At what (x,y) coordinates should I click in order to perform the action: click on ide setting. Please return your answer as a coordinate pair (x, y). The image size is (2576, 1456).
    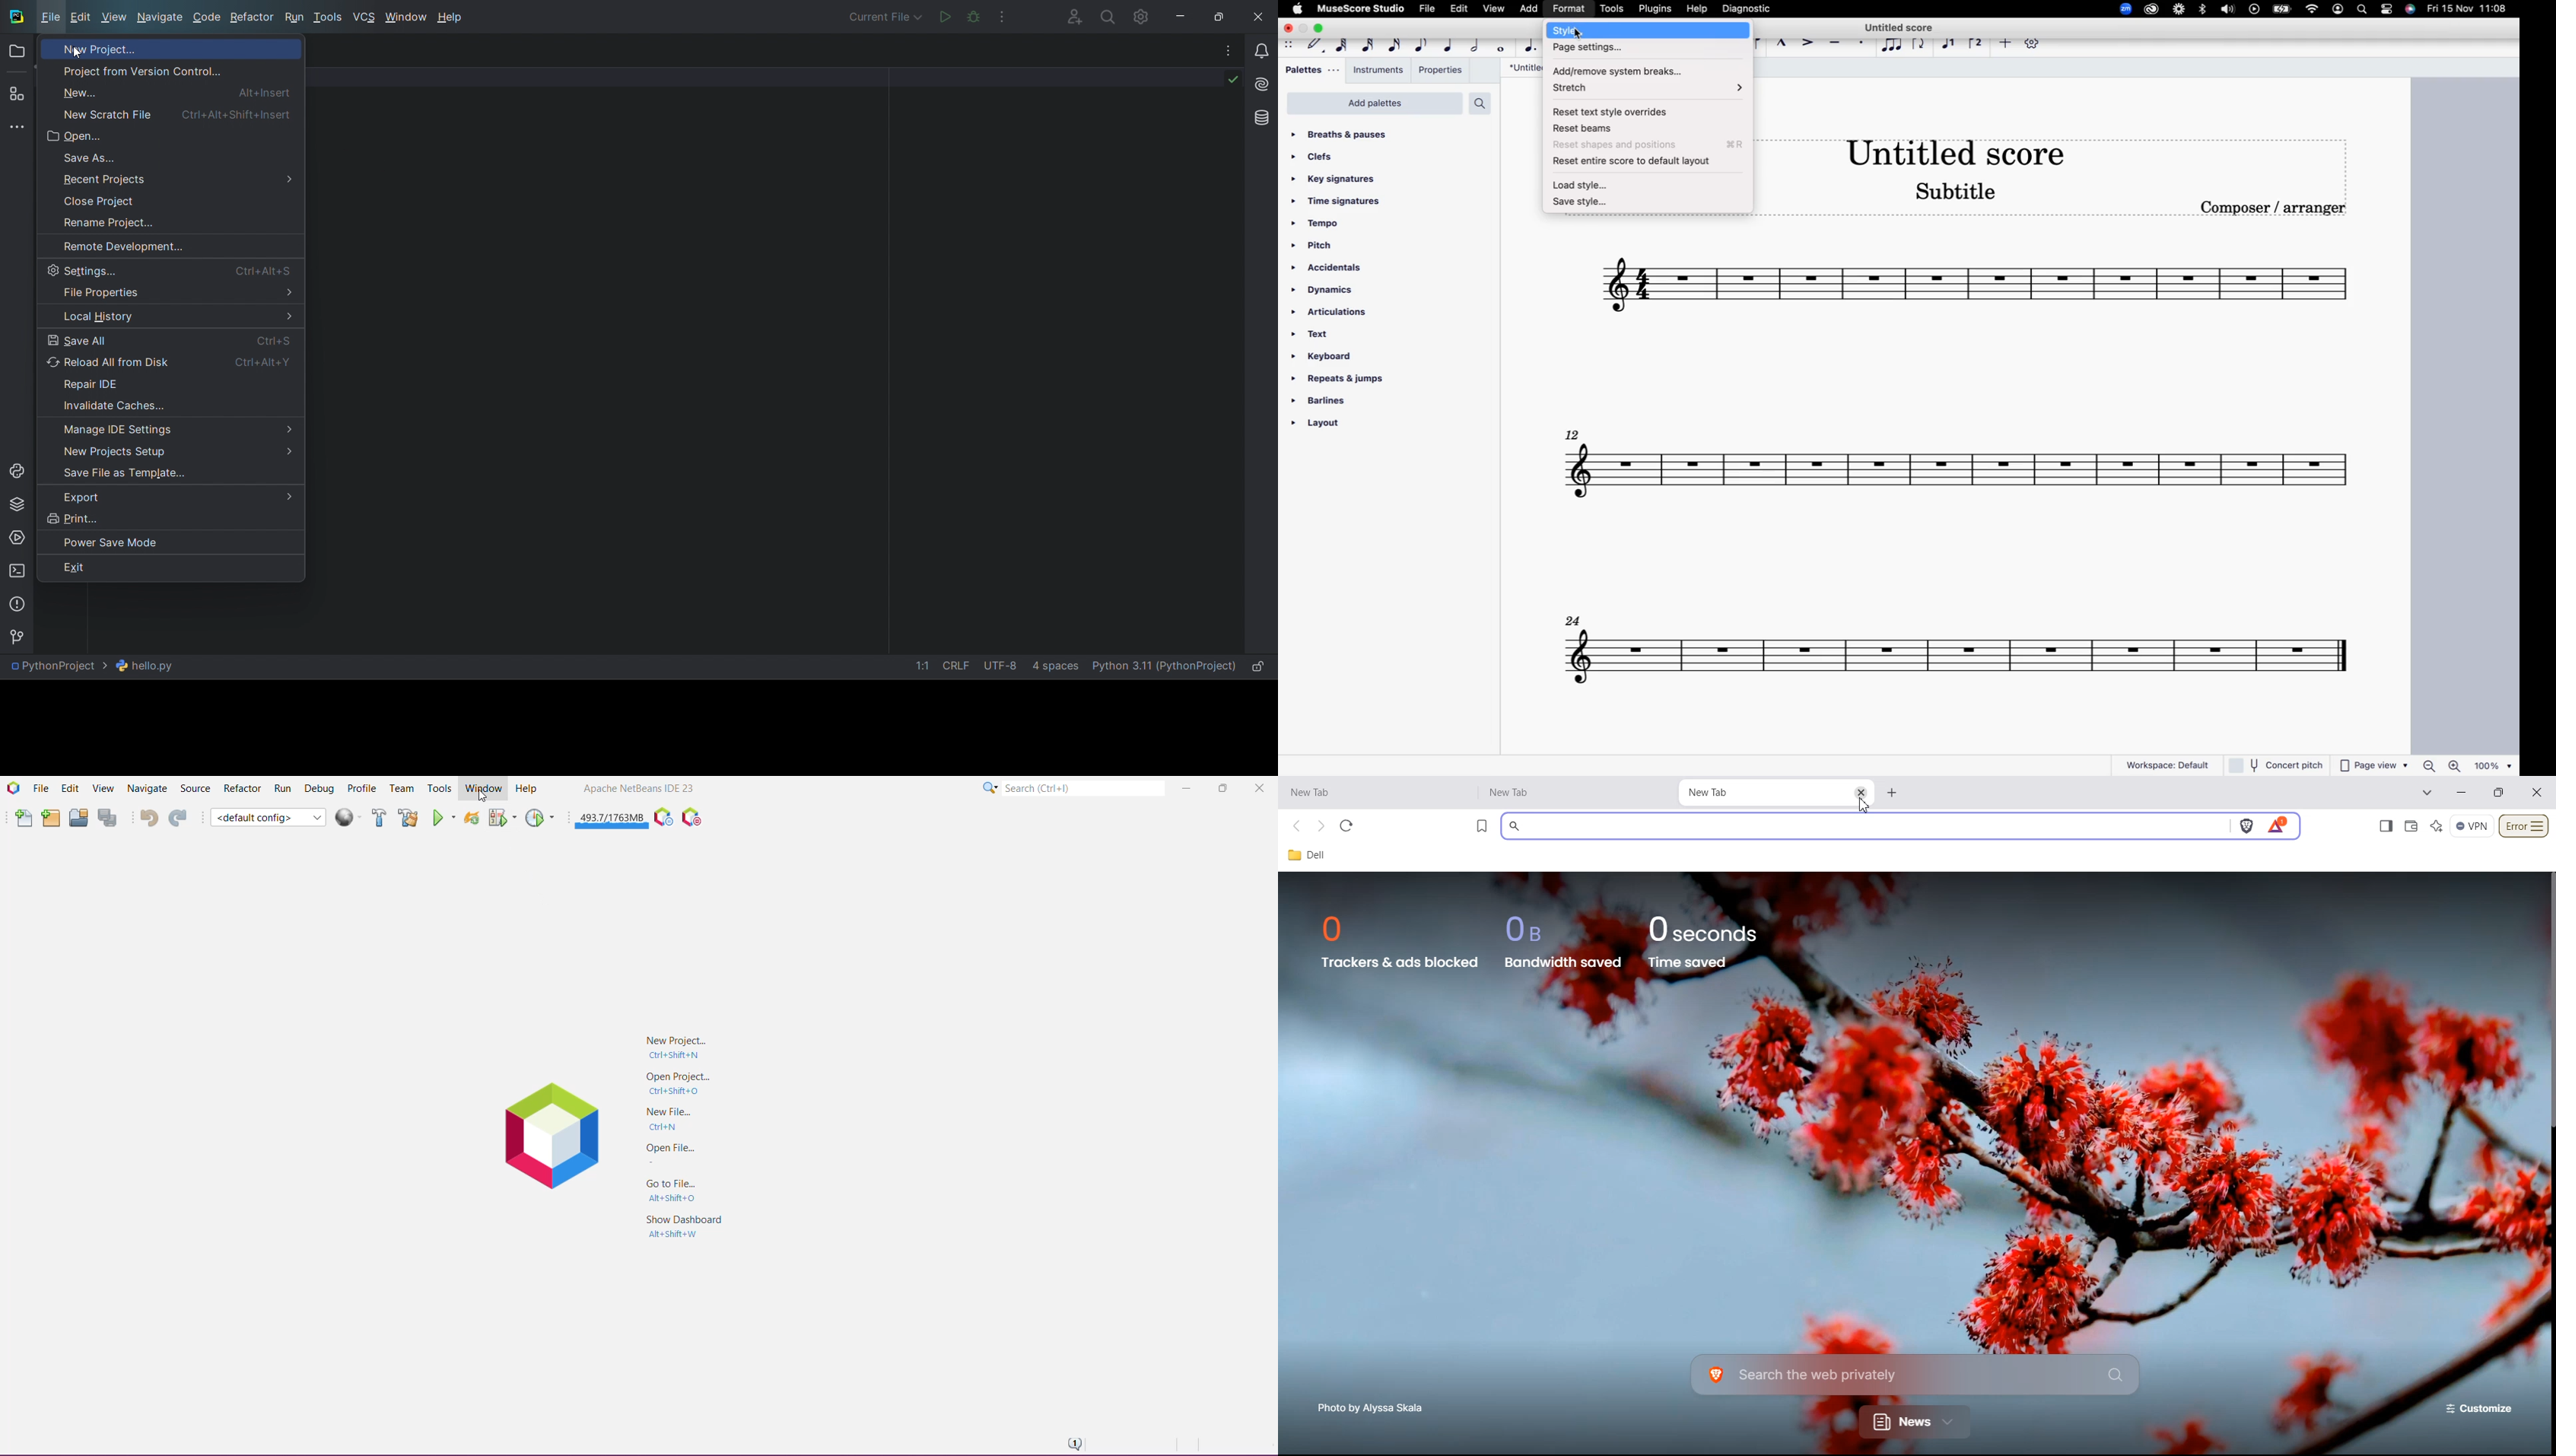
    Looking at the image, I should click on (171, 428).